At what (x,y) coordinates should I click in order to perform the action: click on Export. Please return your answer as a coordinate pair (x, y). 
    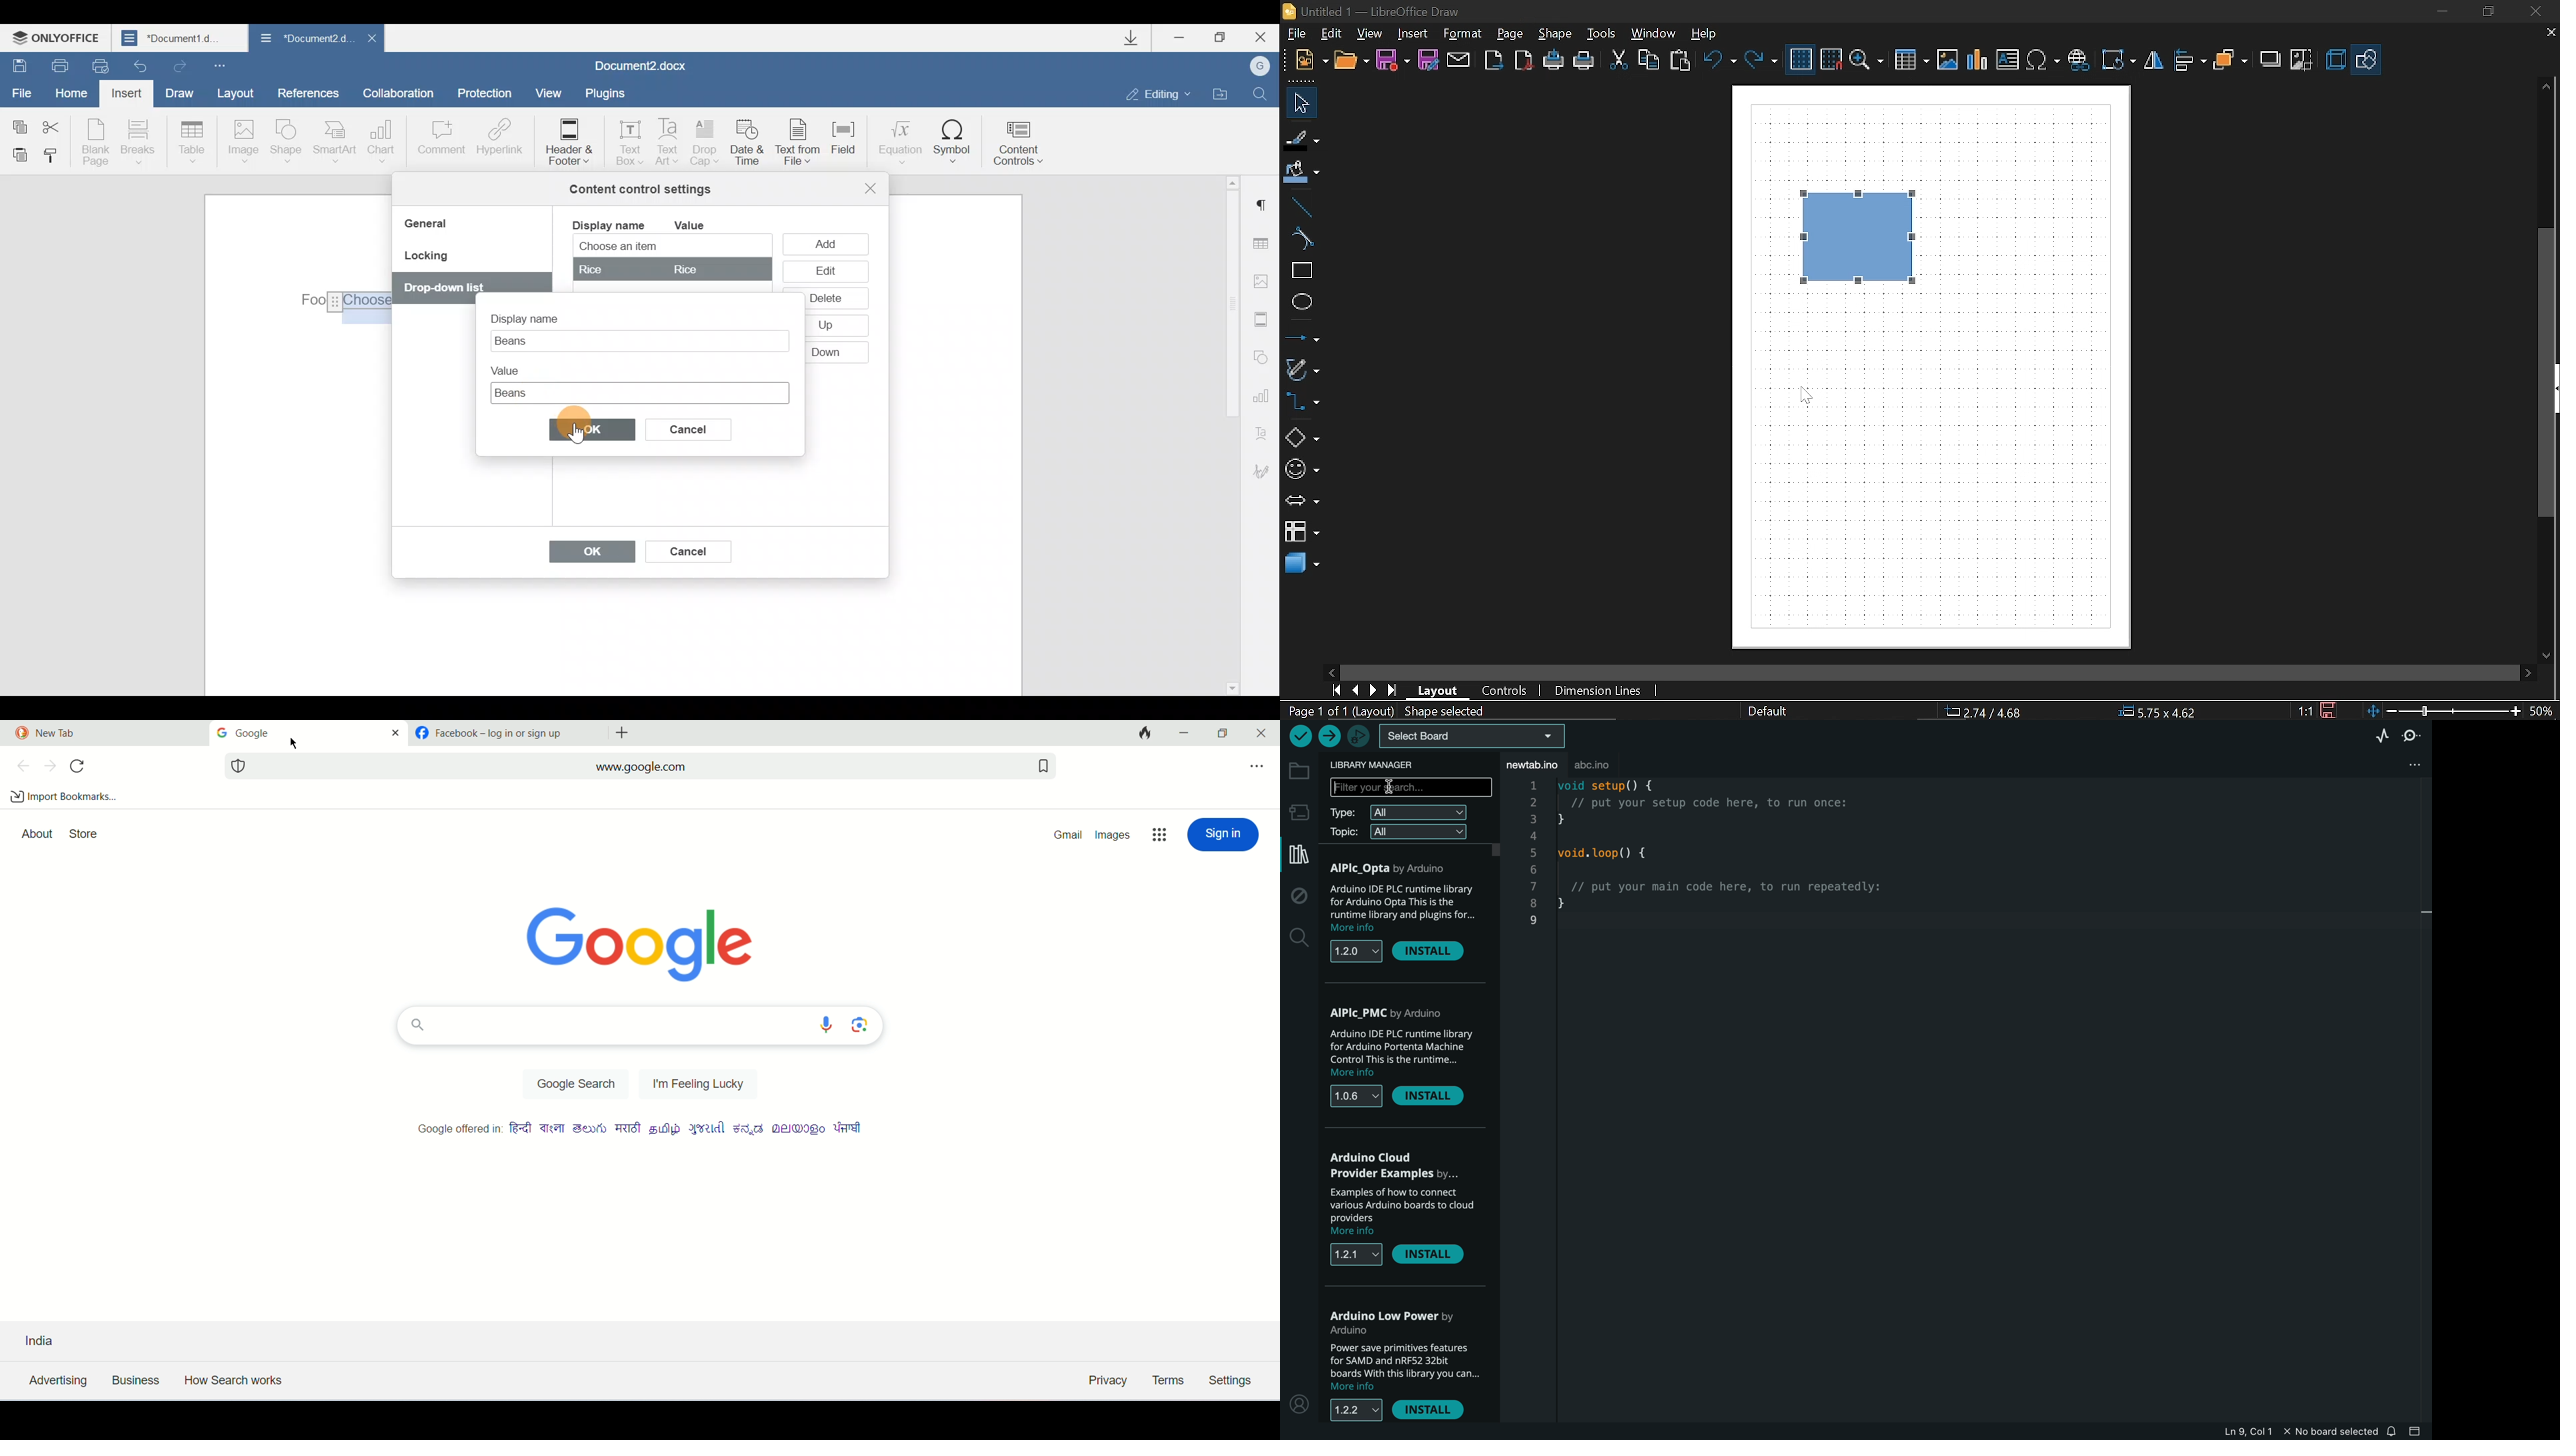
    Looking at the image, I should click on (1493, 61).